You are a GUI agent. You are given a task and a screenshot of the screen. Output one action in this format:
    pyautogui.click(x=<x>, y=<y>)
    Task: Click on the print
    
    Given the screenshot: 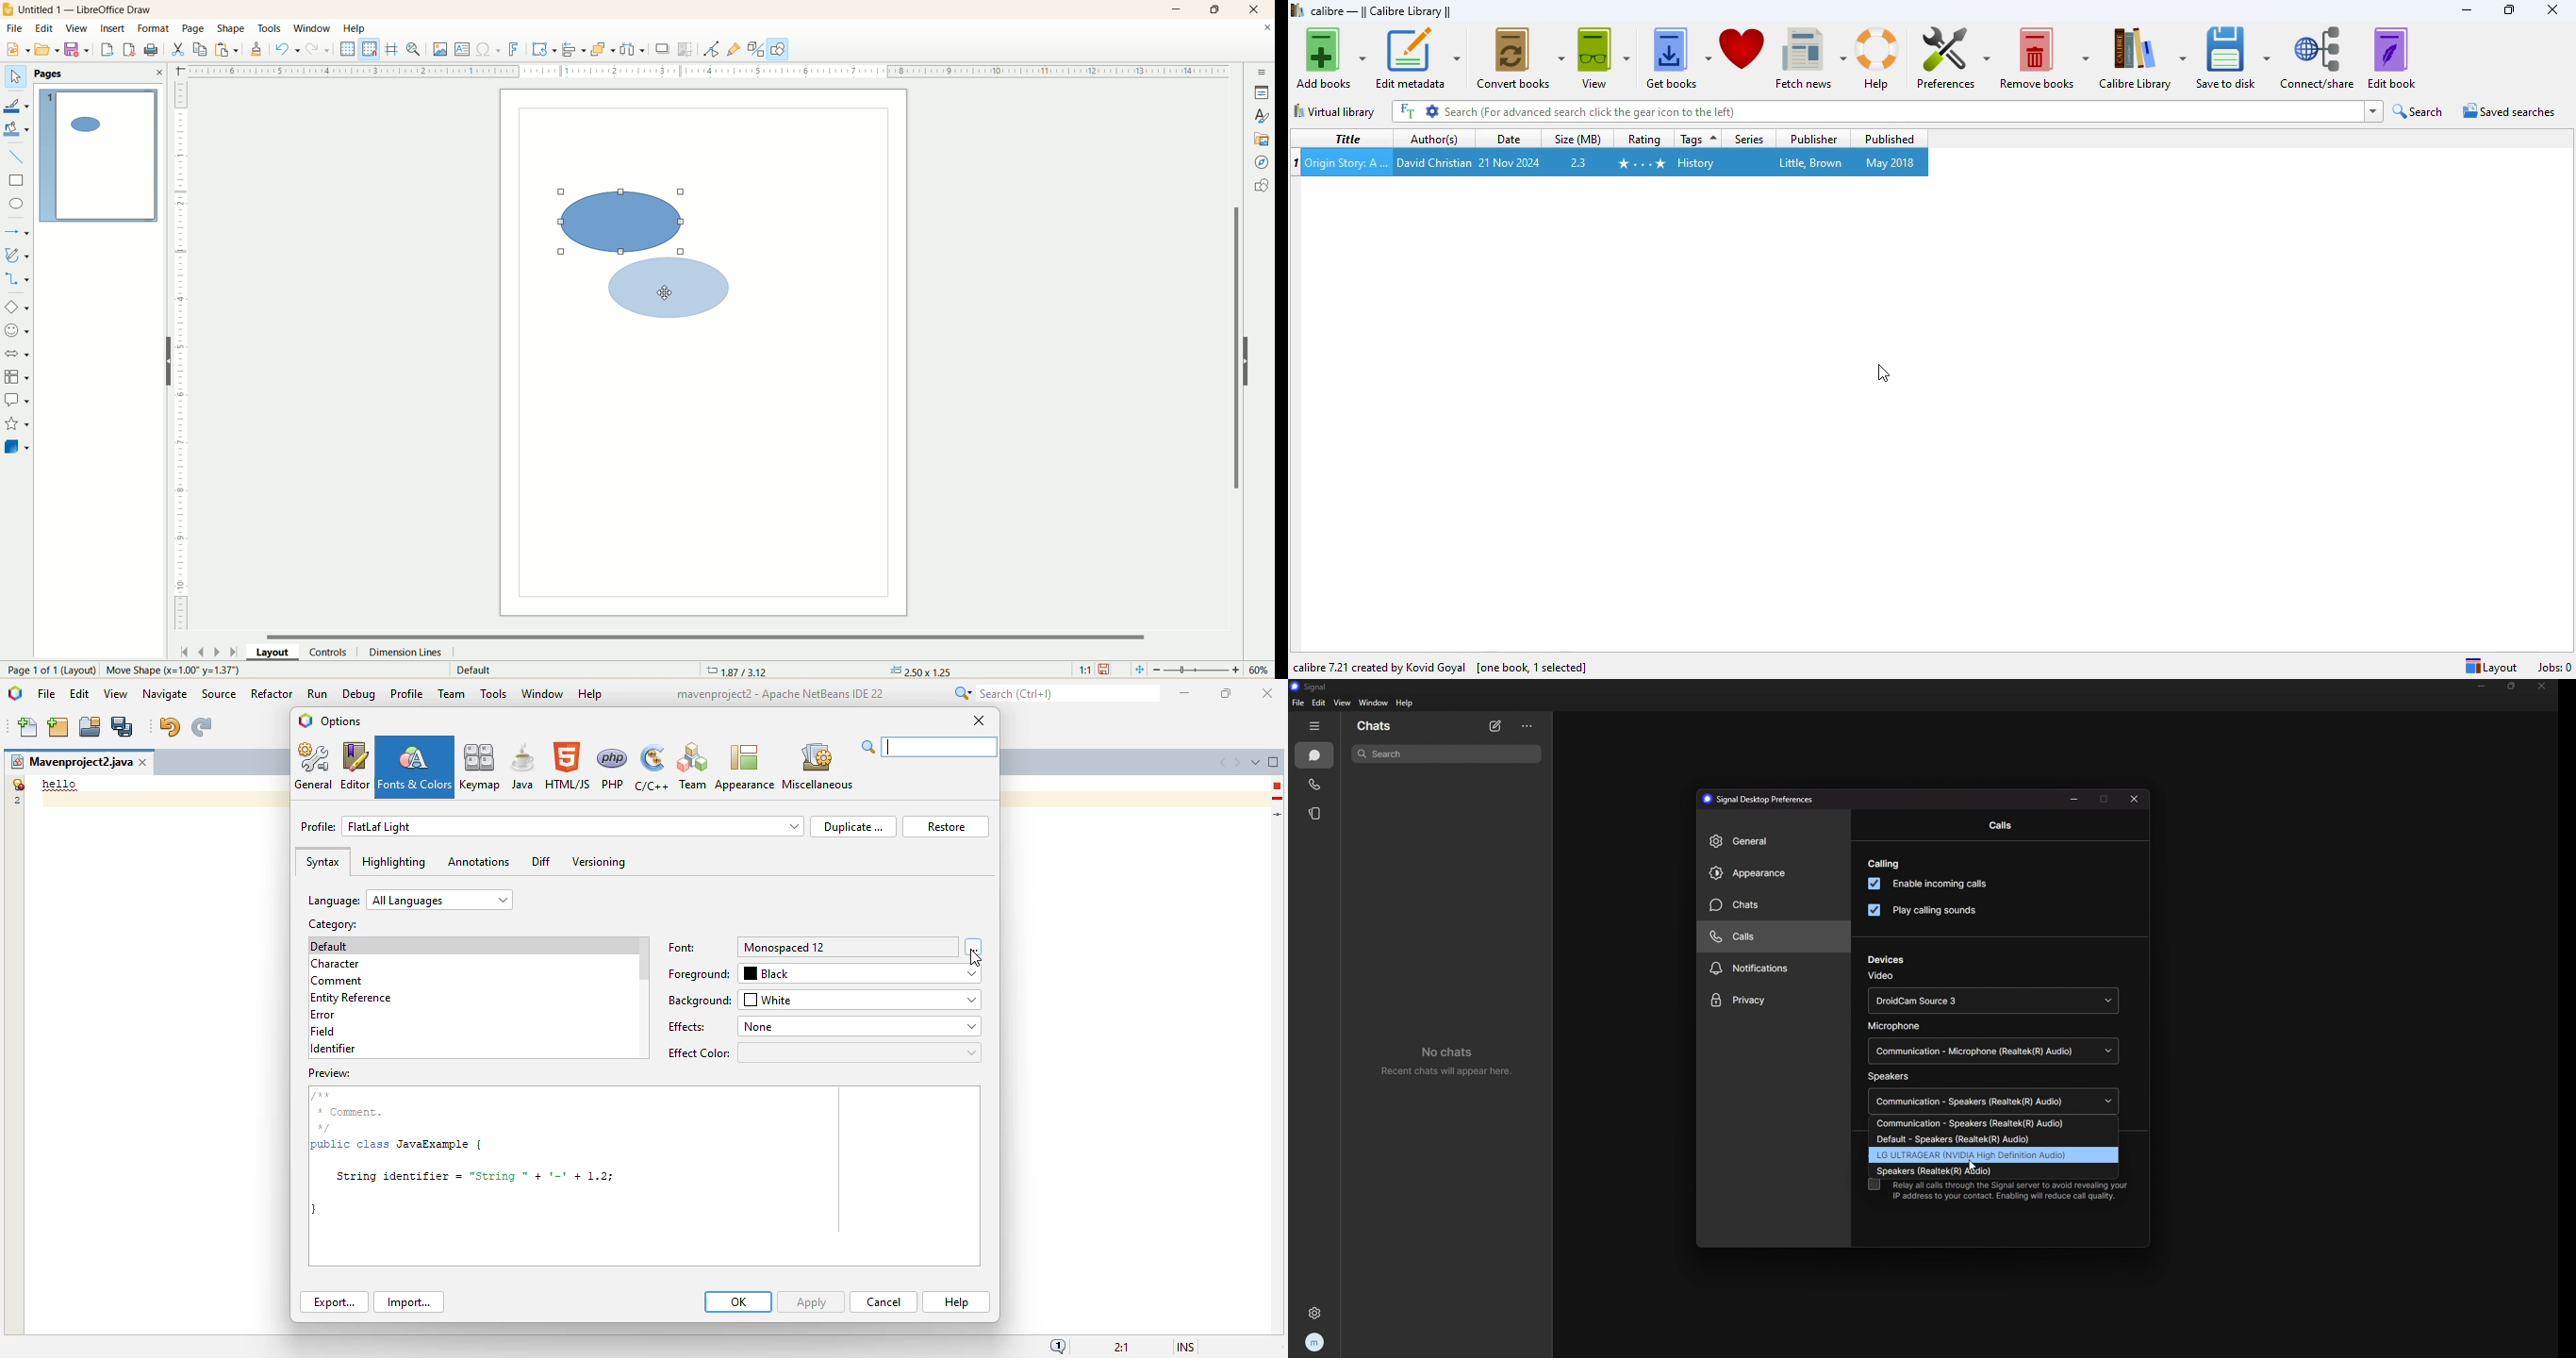 What is the action you would take?
    pyautogui.click(x=156, y=50)
    